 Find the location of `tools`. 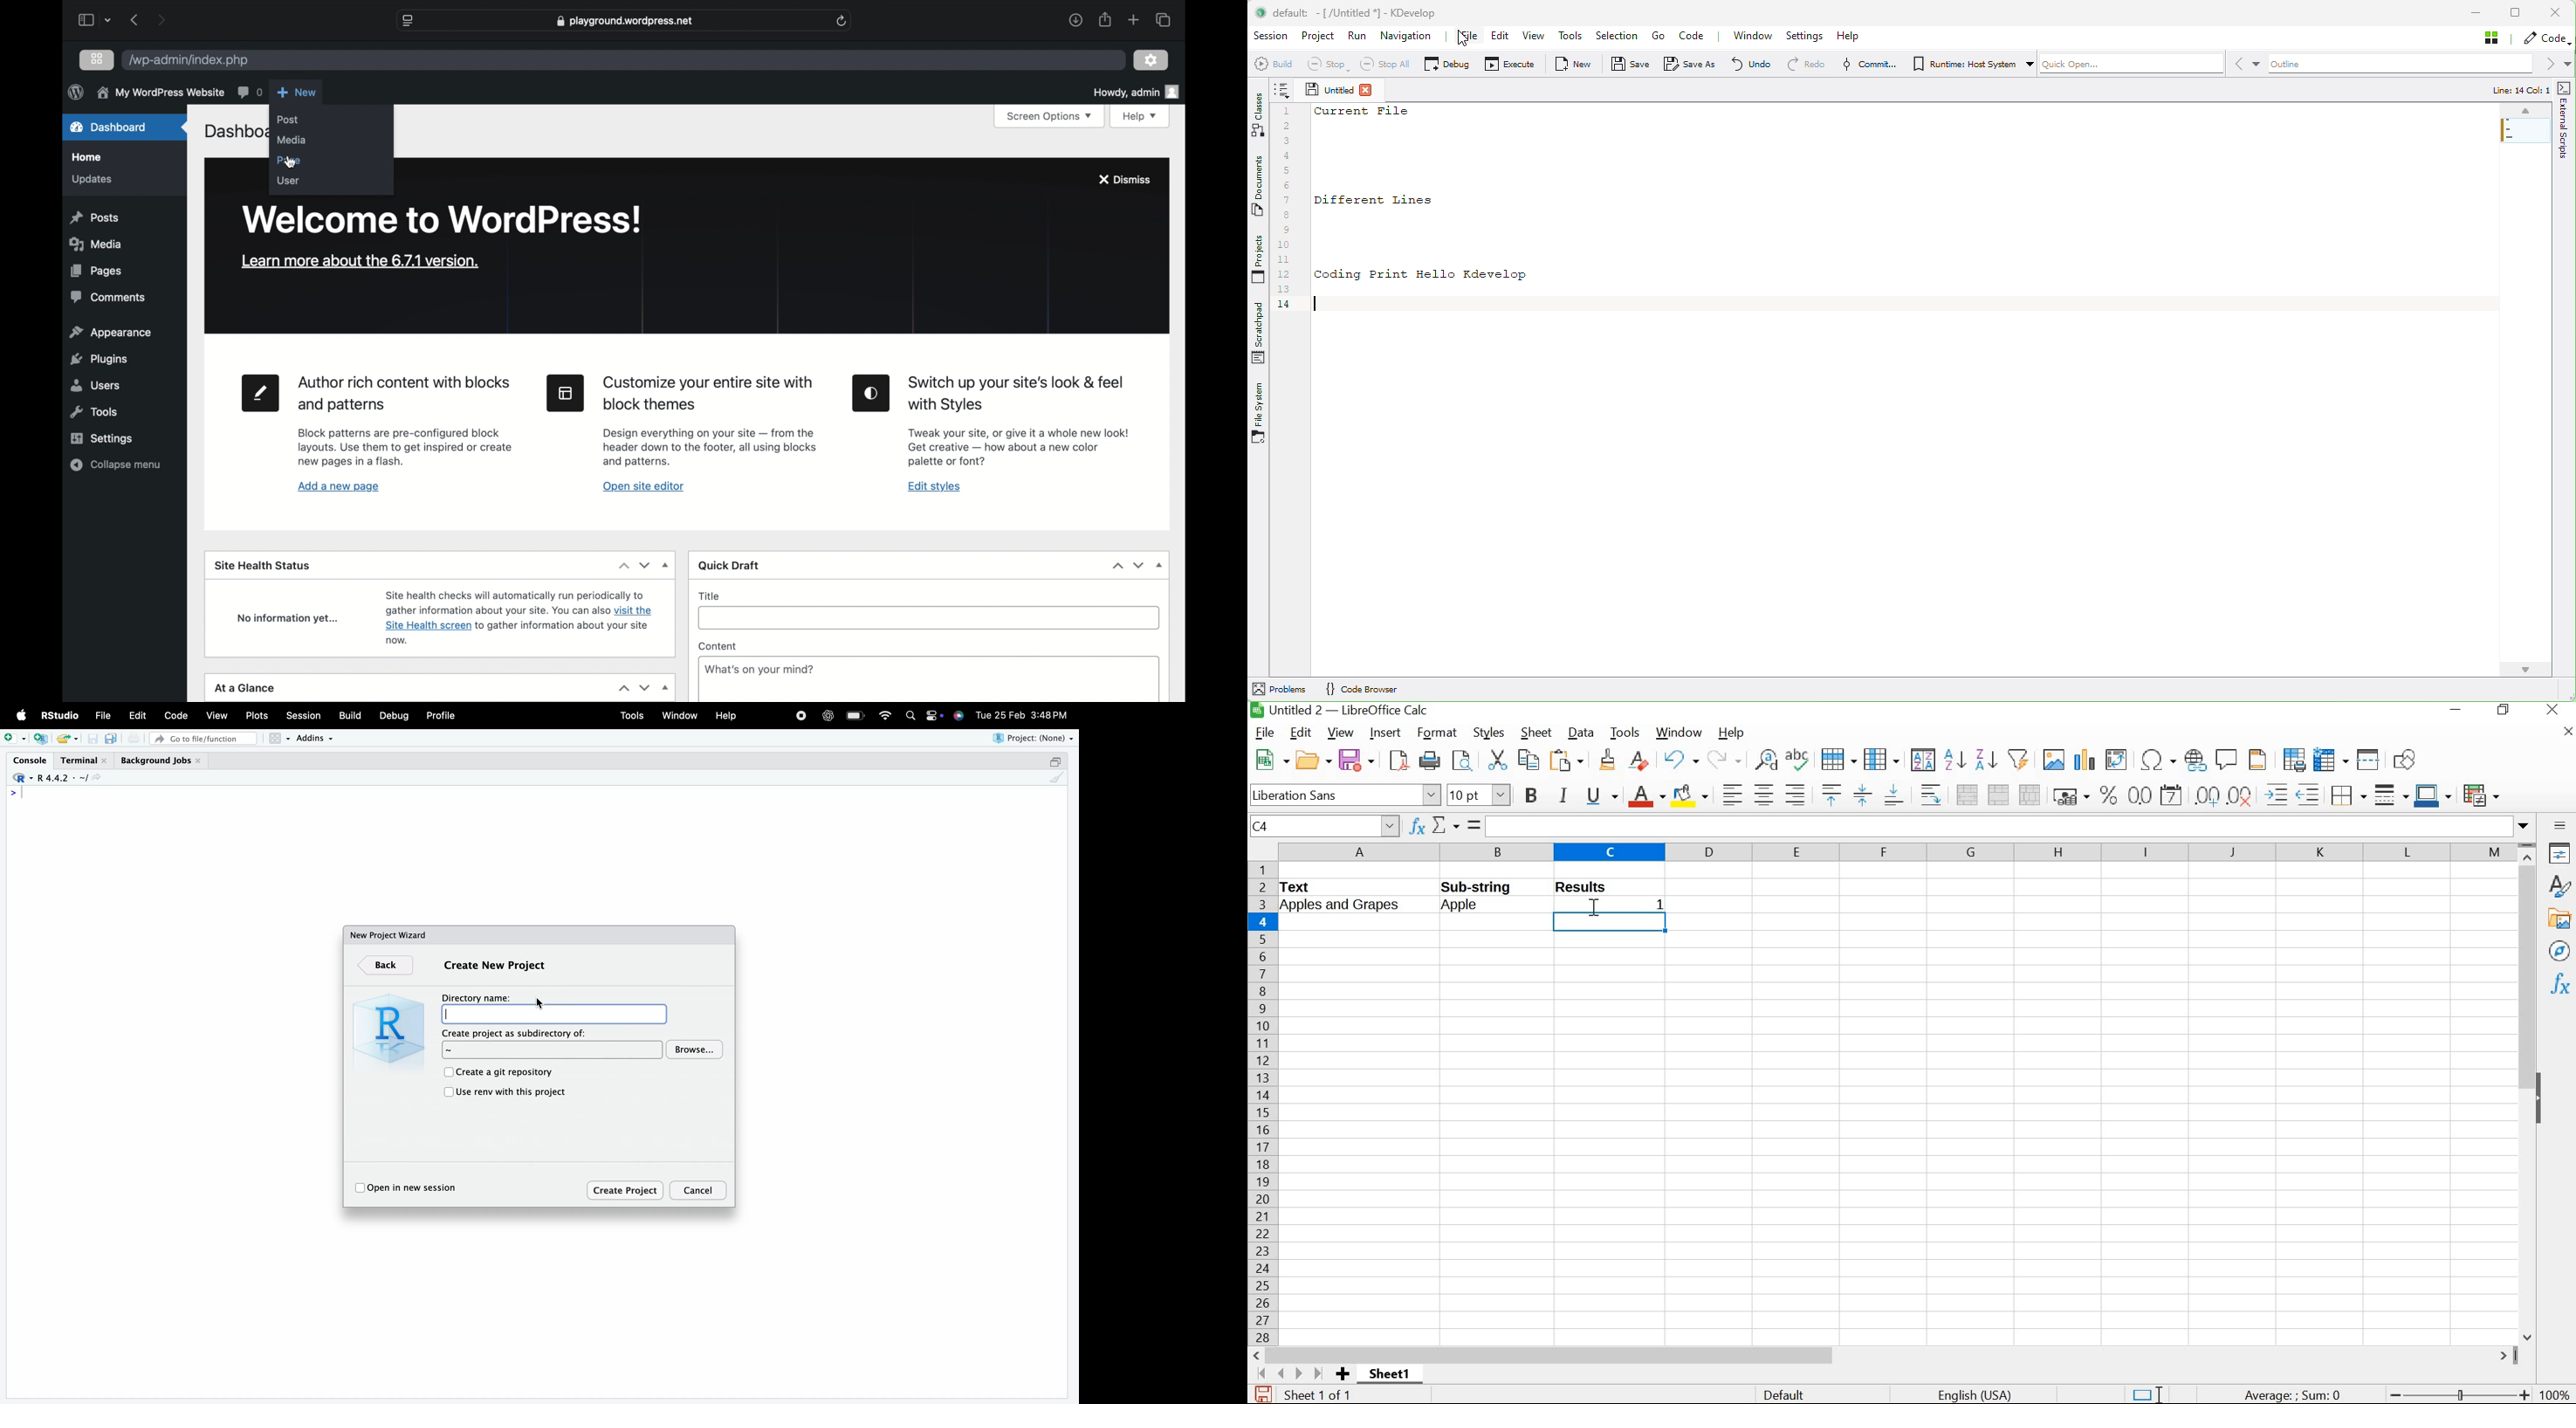

tools is located at coordinates (1626, 733).